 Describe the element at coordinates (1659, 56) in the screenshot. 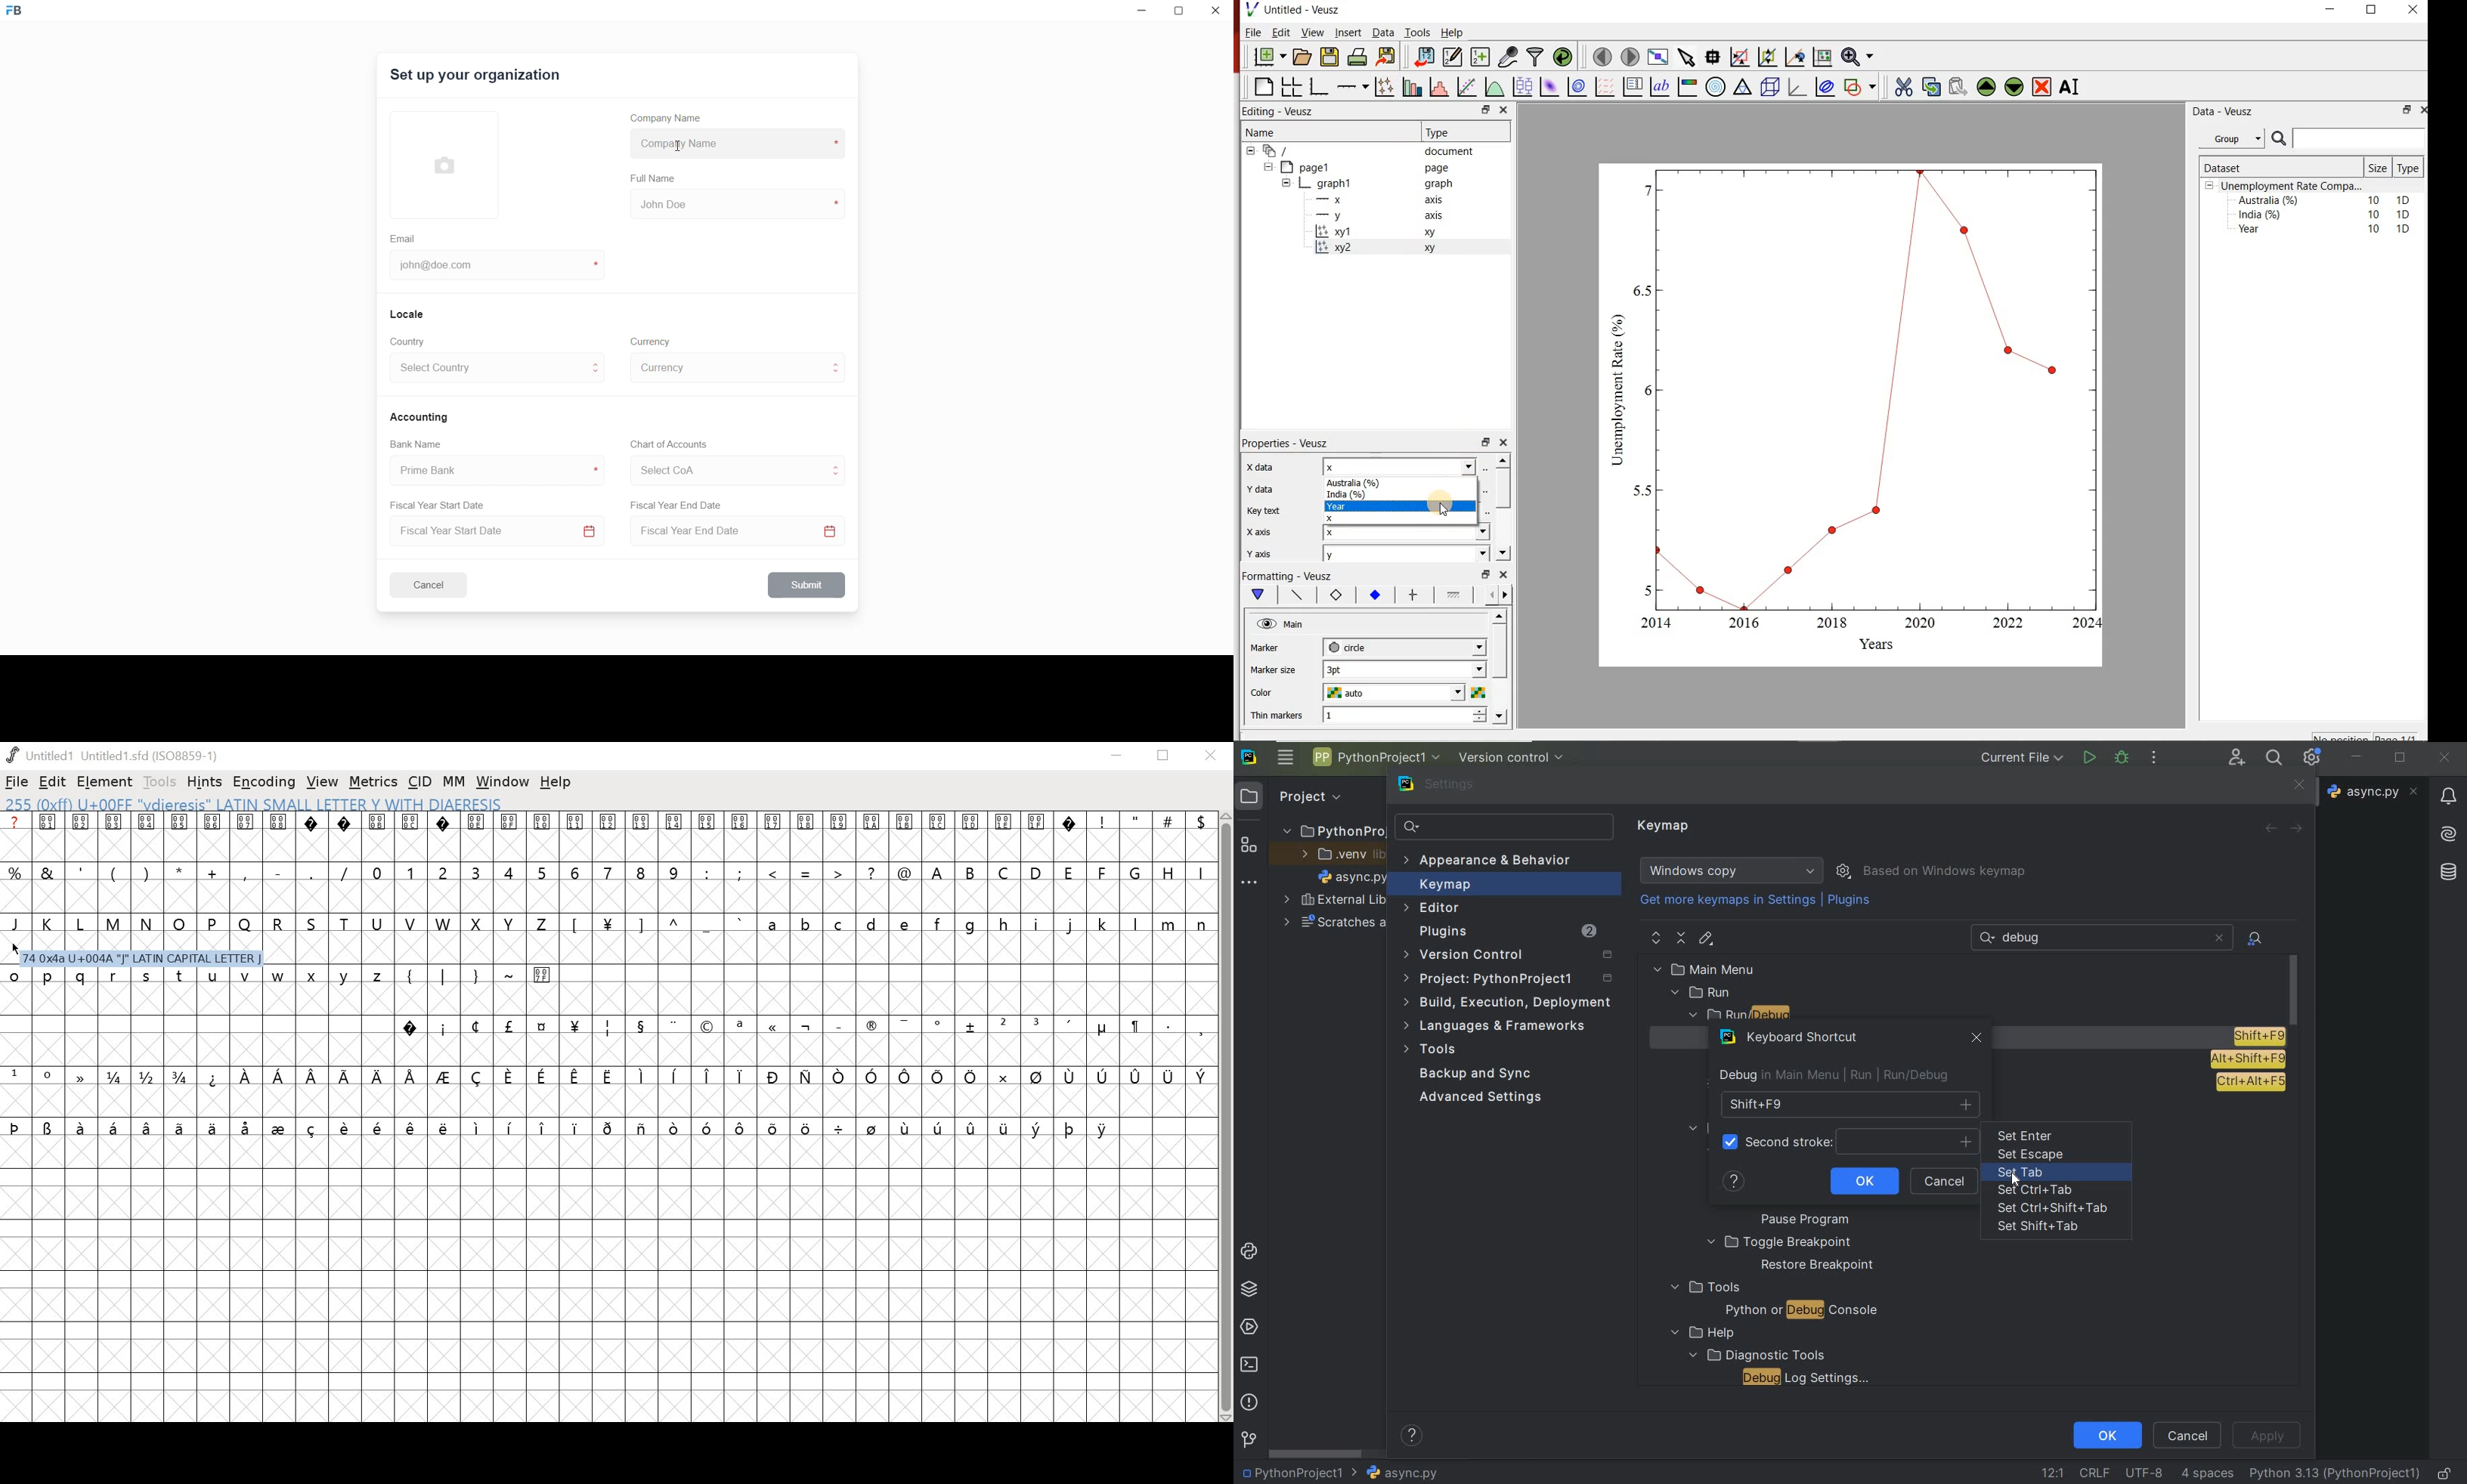

I see `view plot on full screen` at that location.